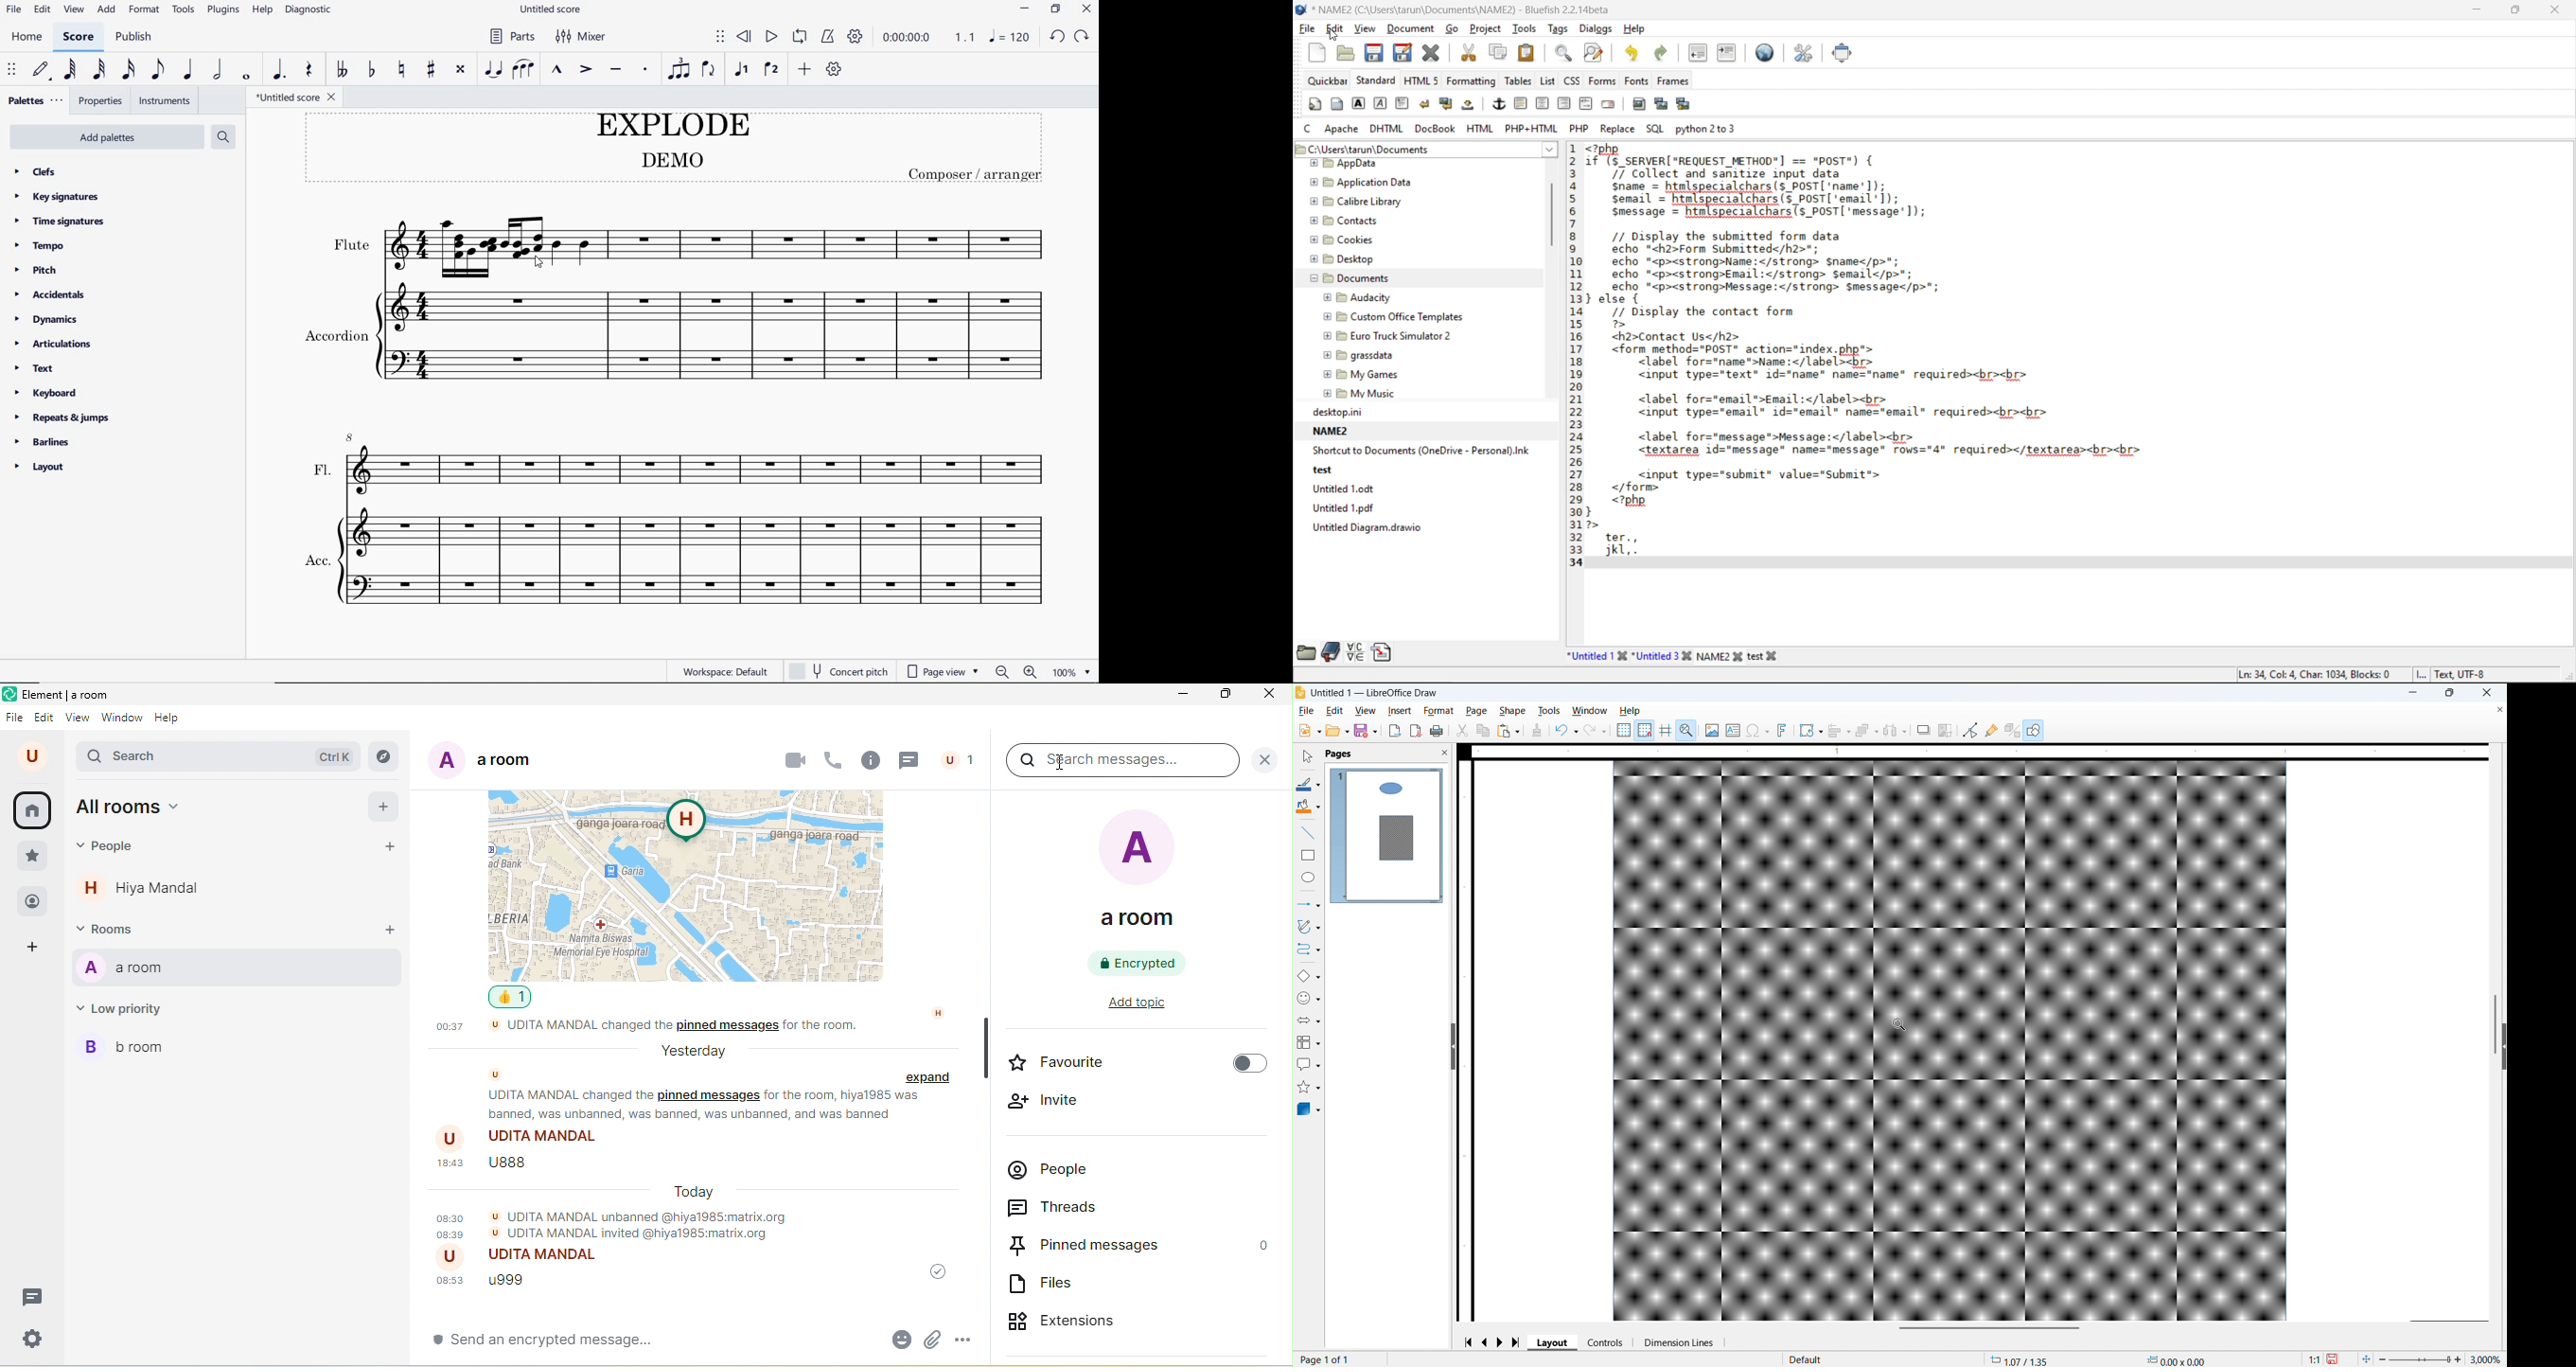 This screenshot has width=2576, height=1372. Describe the element at coordinates (1357, 654) in the screenshot. I see `charmap` at that location.